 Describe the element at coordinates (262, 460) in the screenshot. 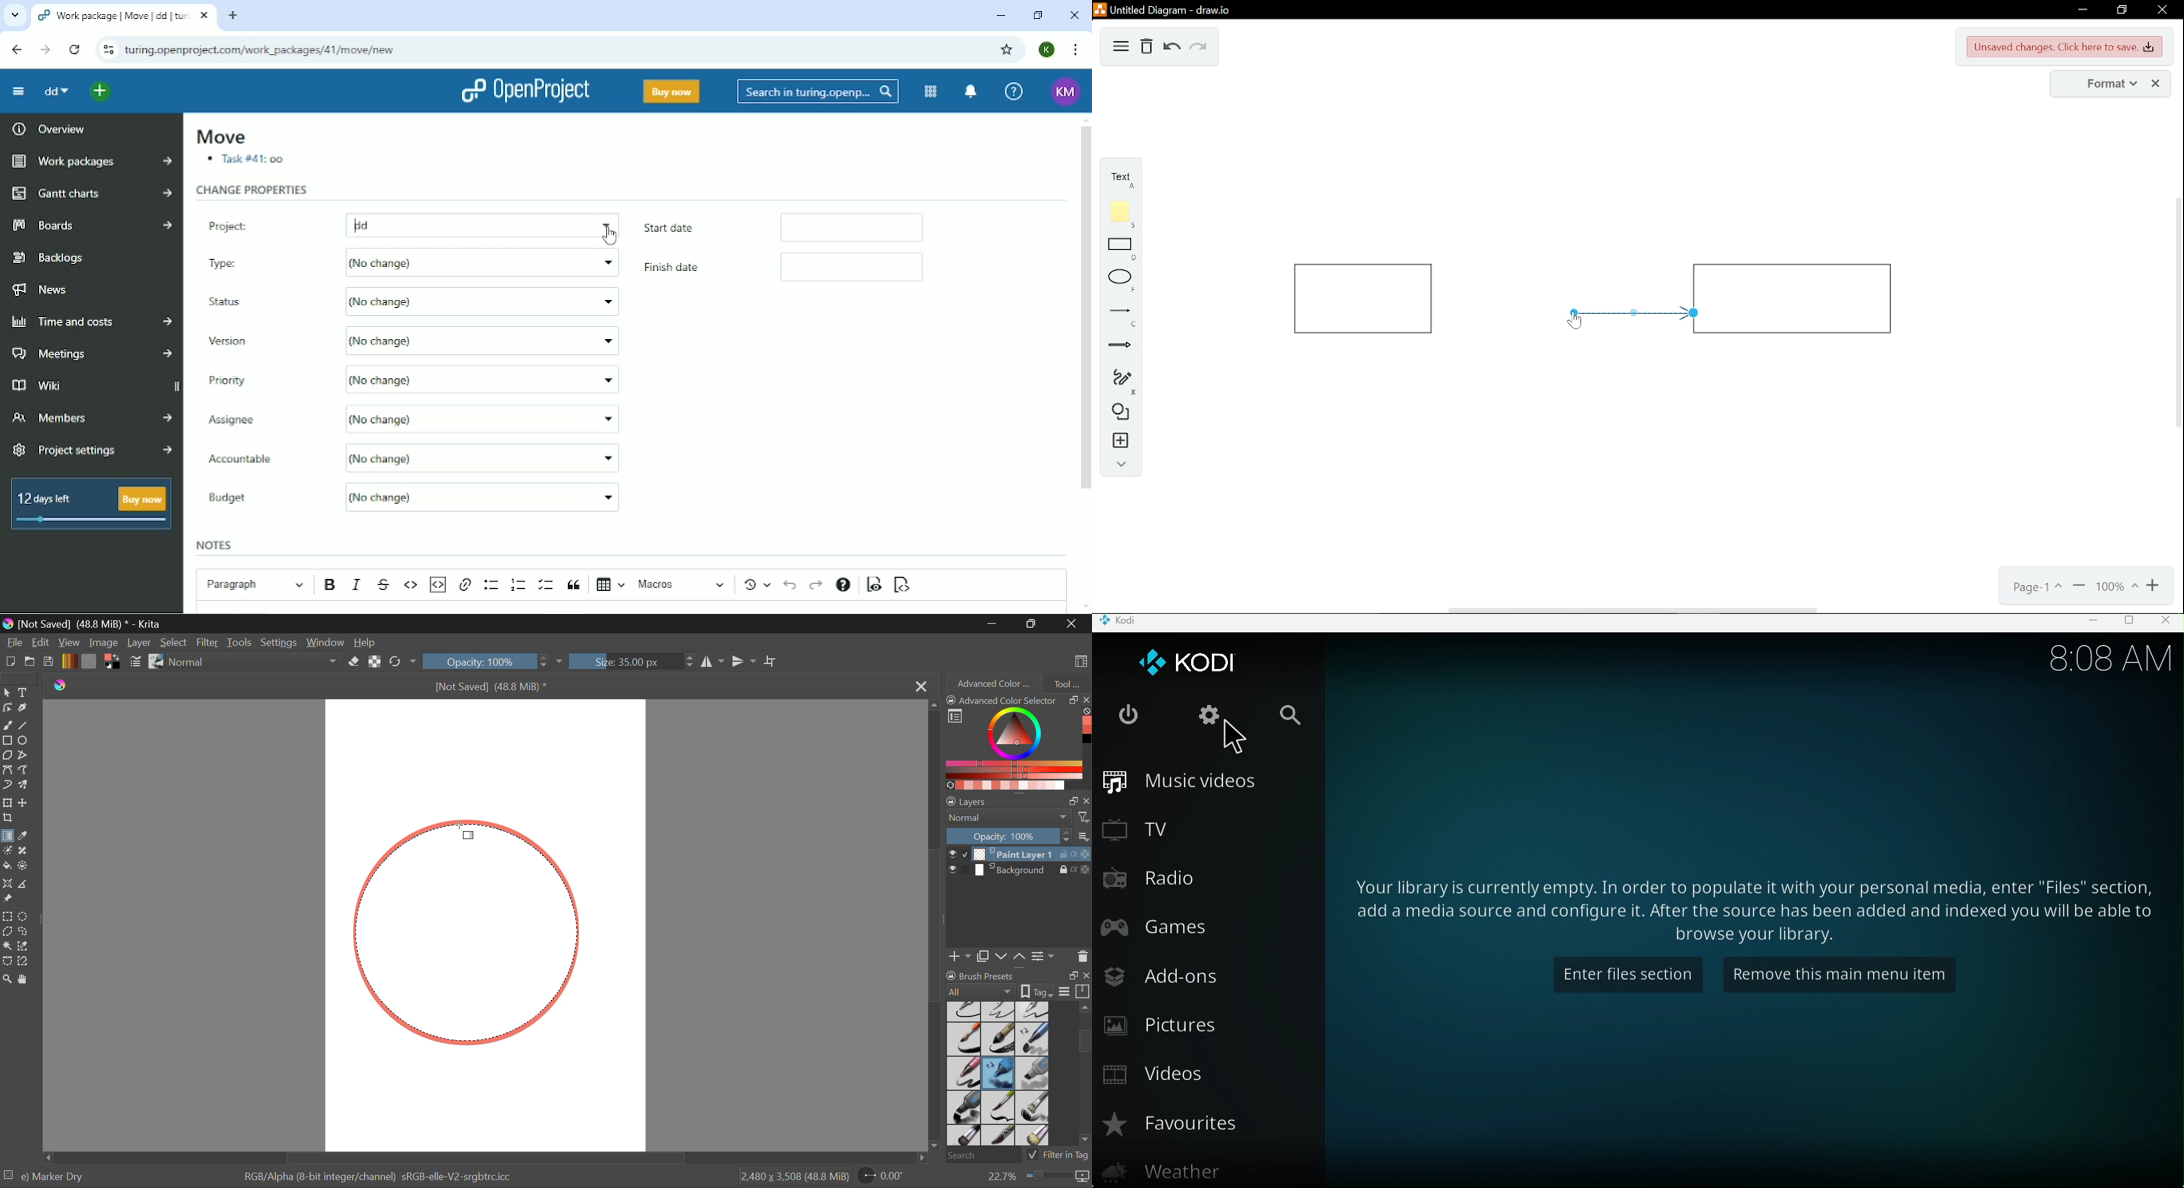

I see `Accountable` at that location.